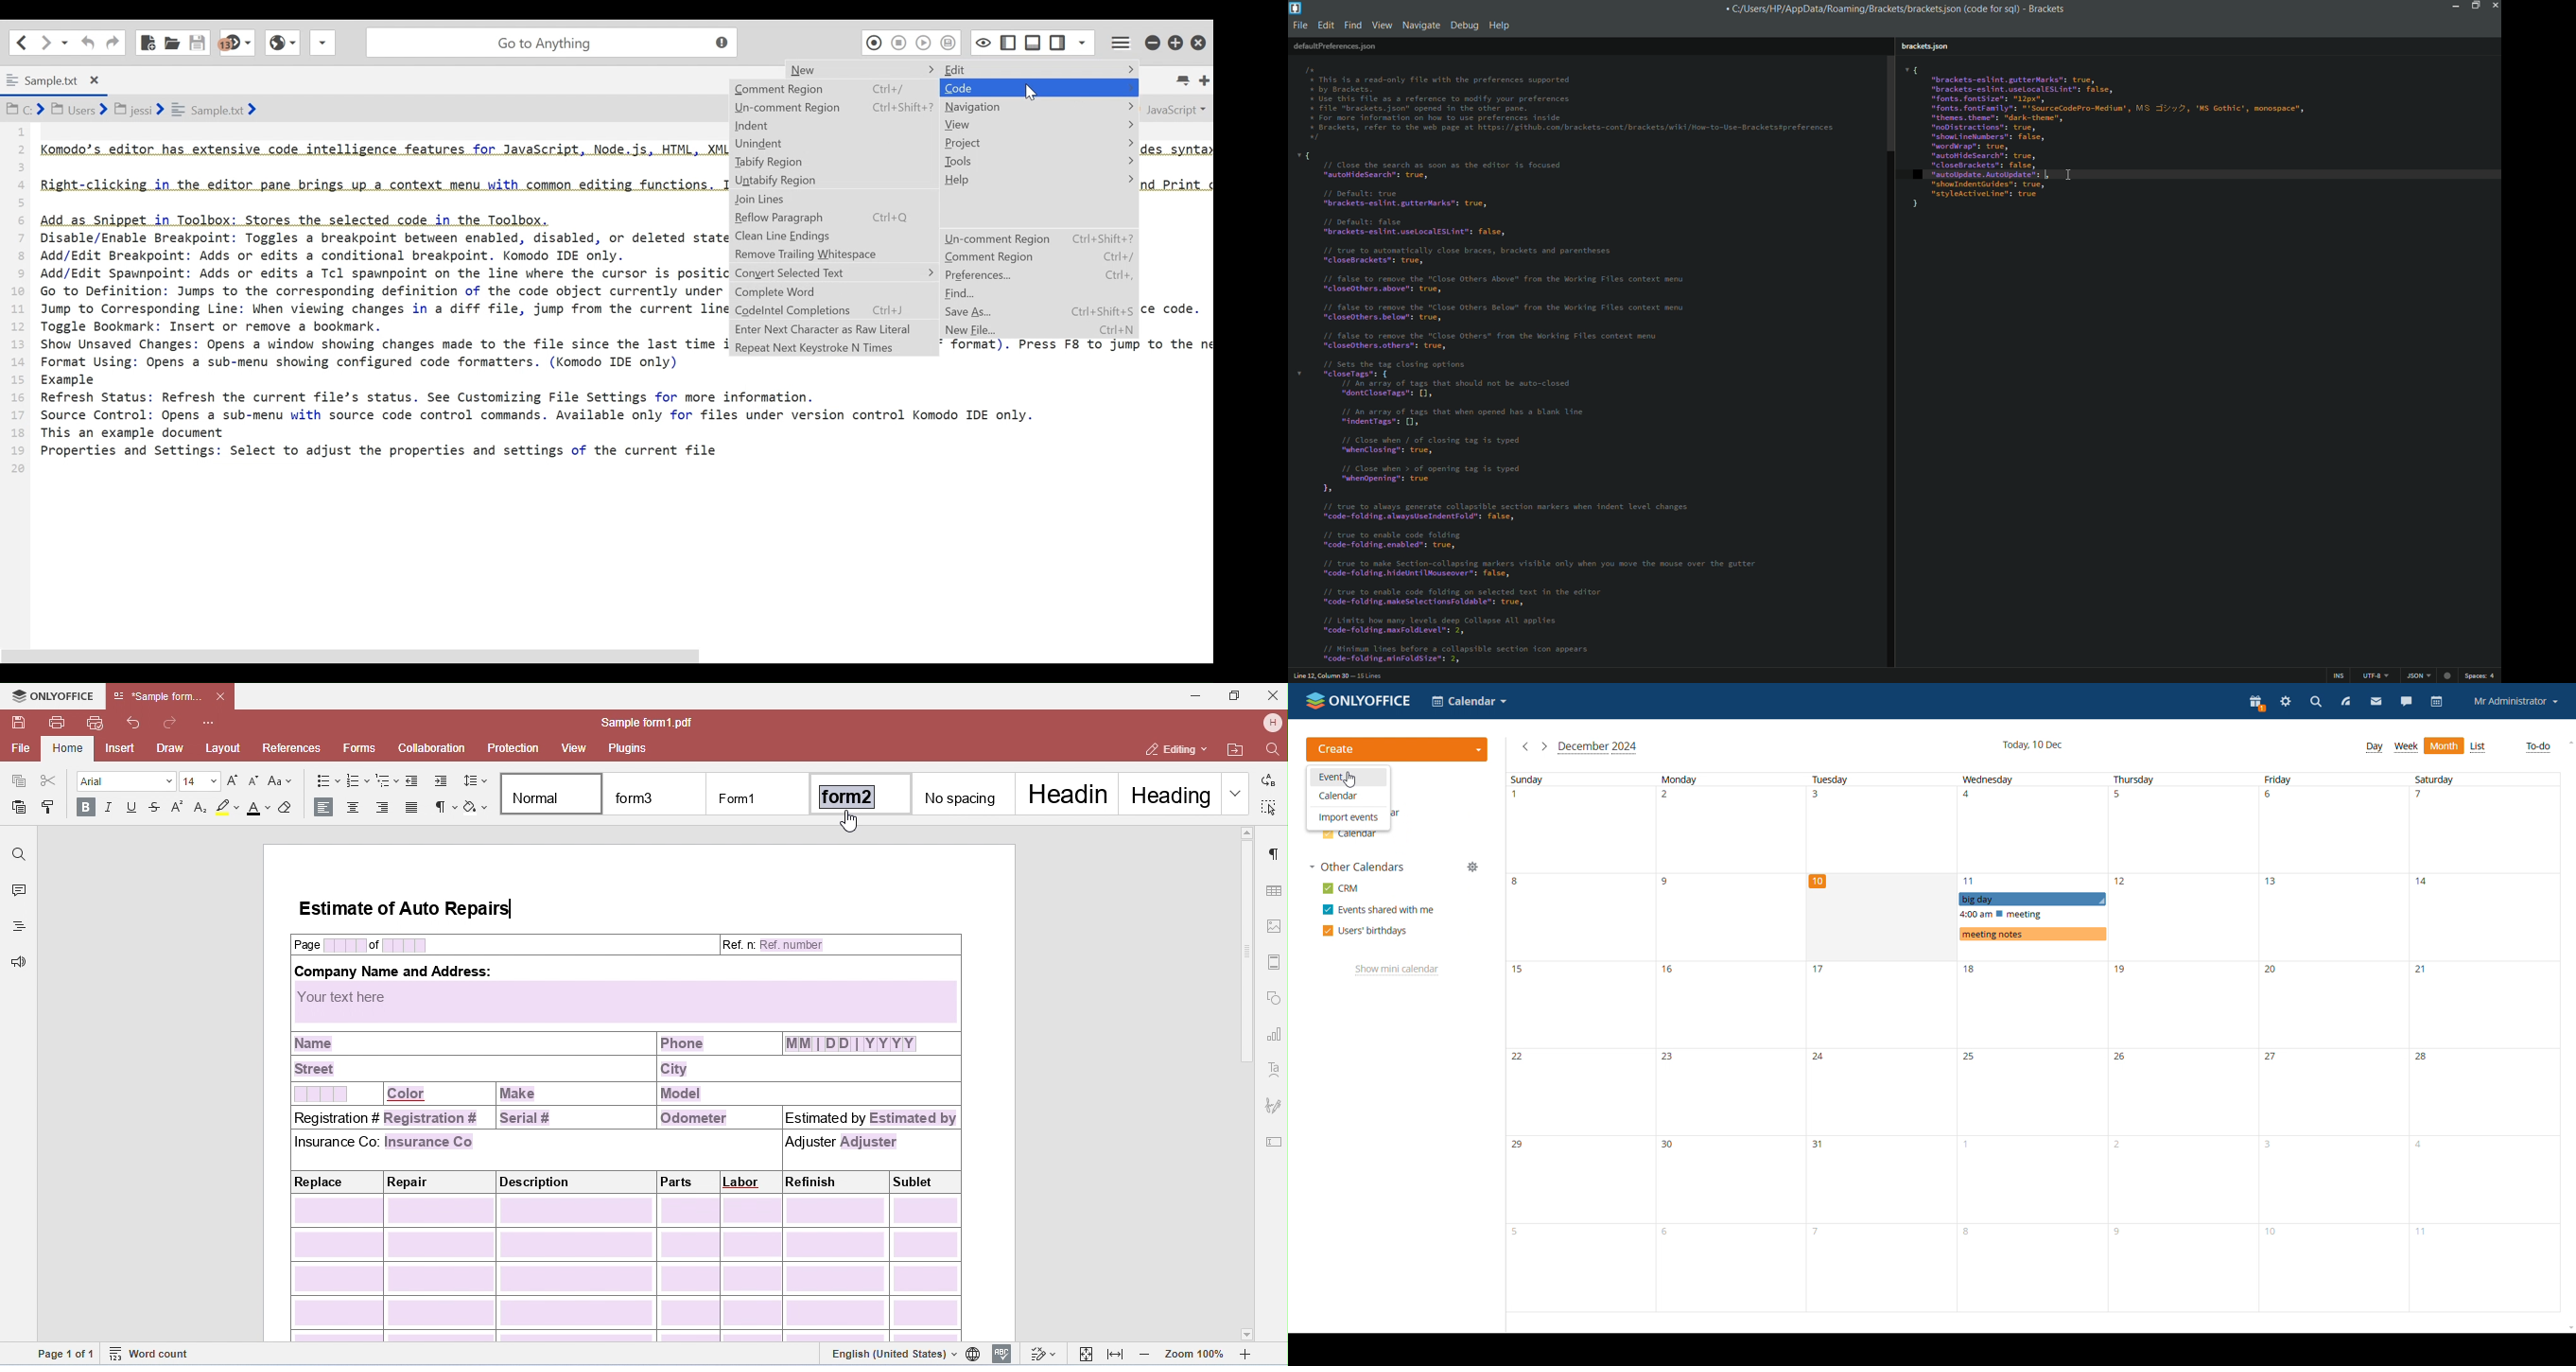 This screenshot has width=2576, height=1372. Describe the element at coordinates (963, 294) in the screenshot. I see `Find` at that location.